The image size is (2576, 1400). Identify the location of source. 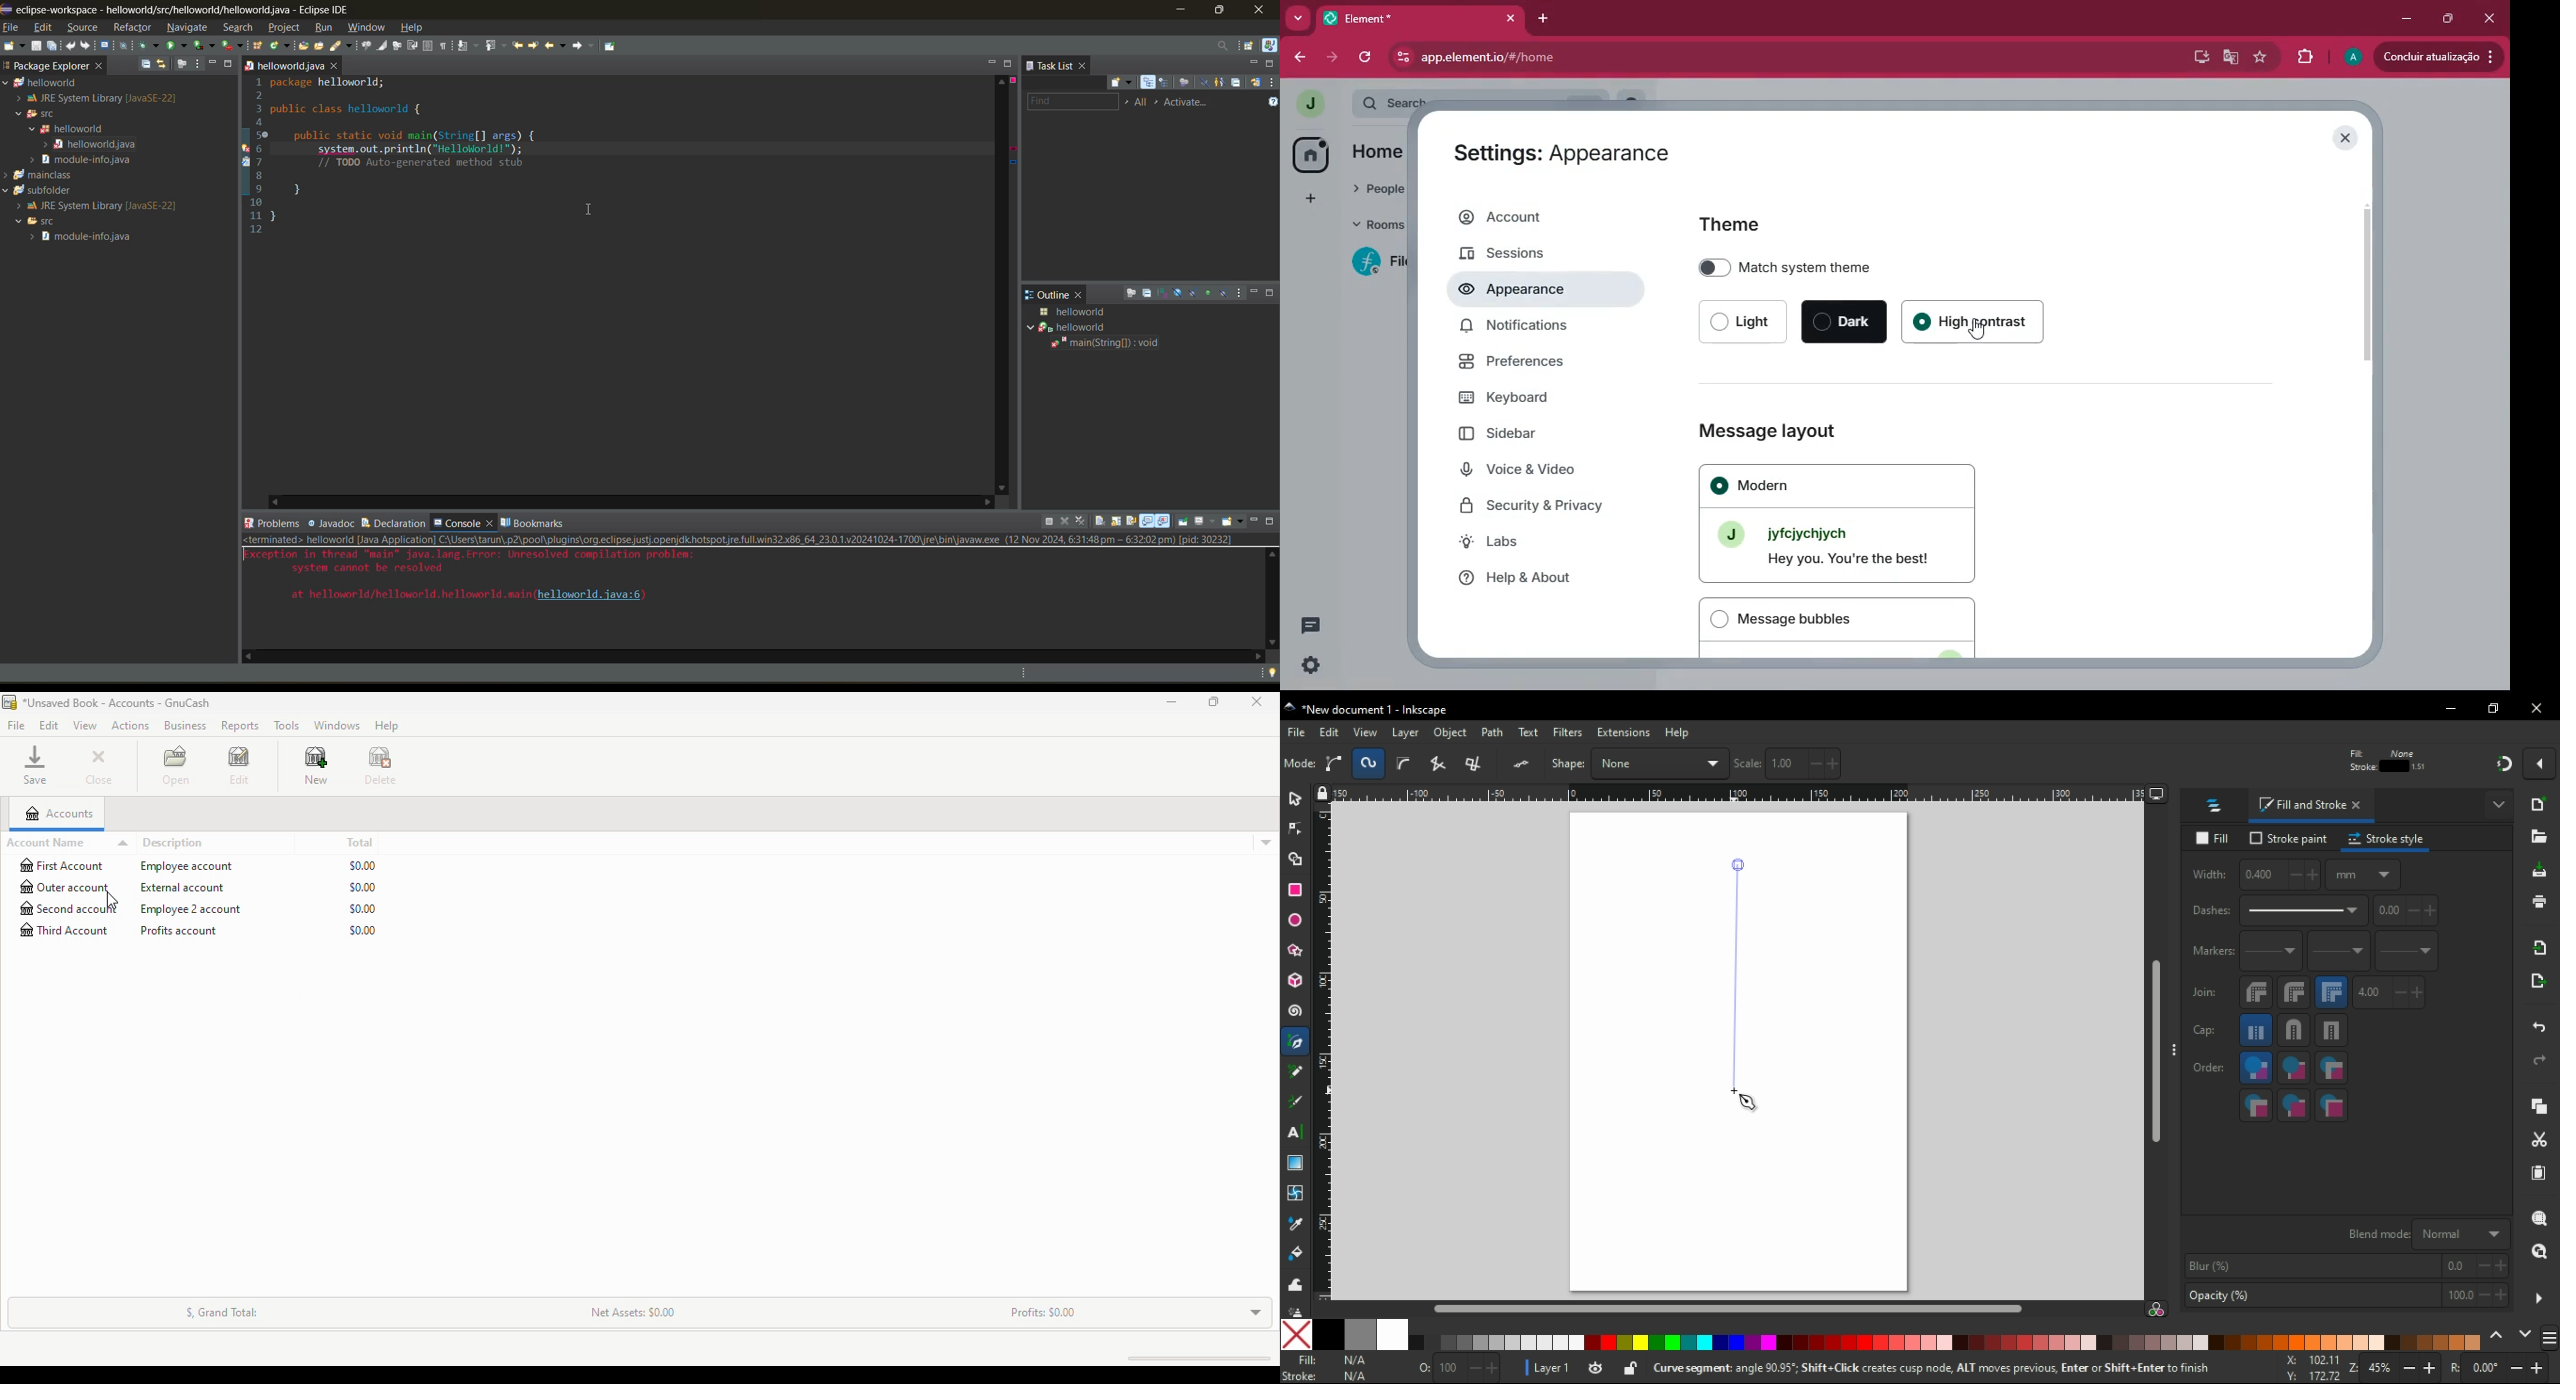
(84, 29).